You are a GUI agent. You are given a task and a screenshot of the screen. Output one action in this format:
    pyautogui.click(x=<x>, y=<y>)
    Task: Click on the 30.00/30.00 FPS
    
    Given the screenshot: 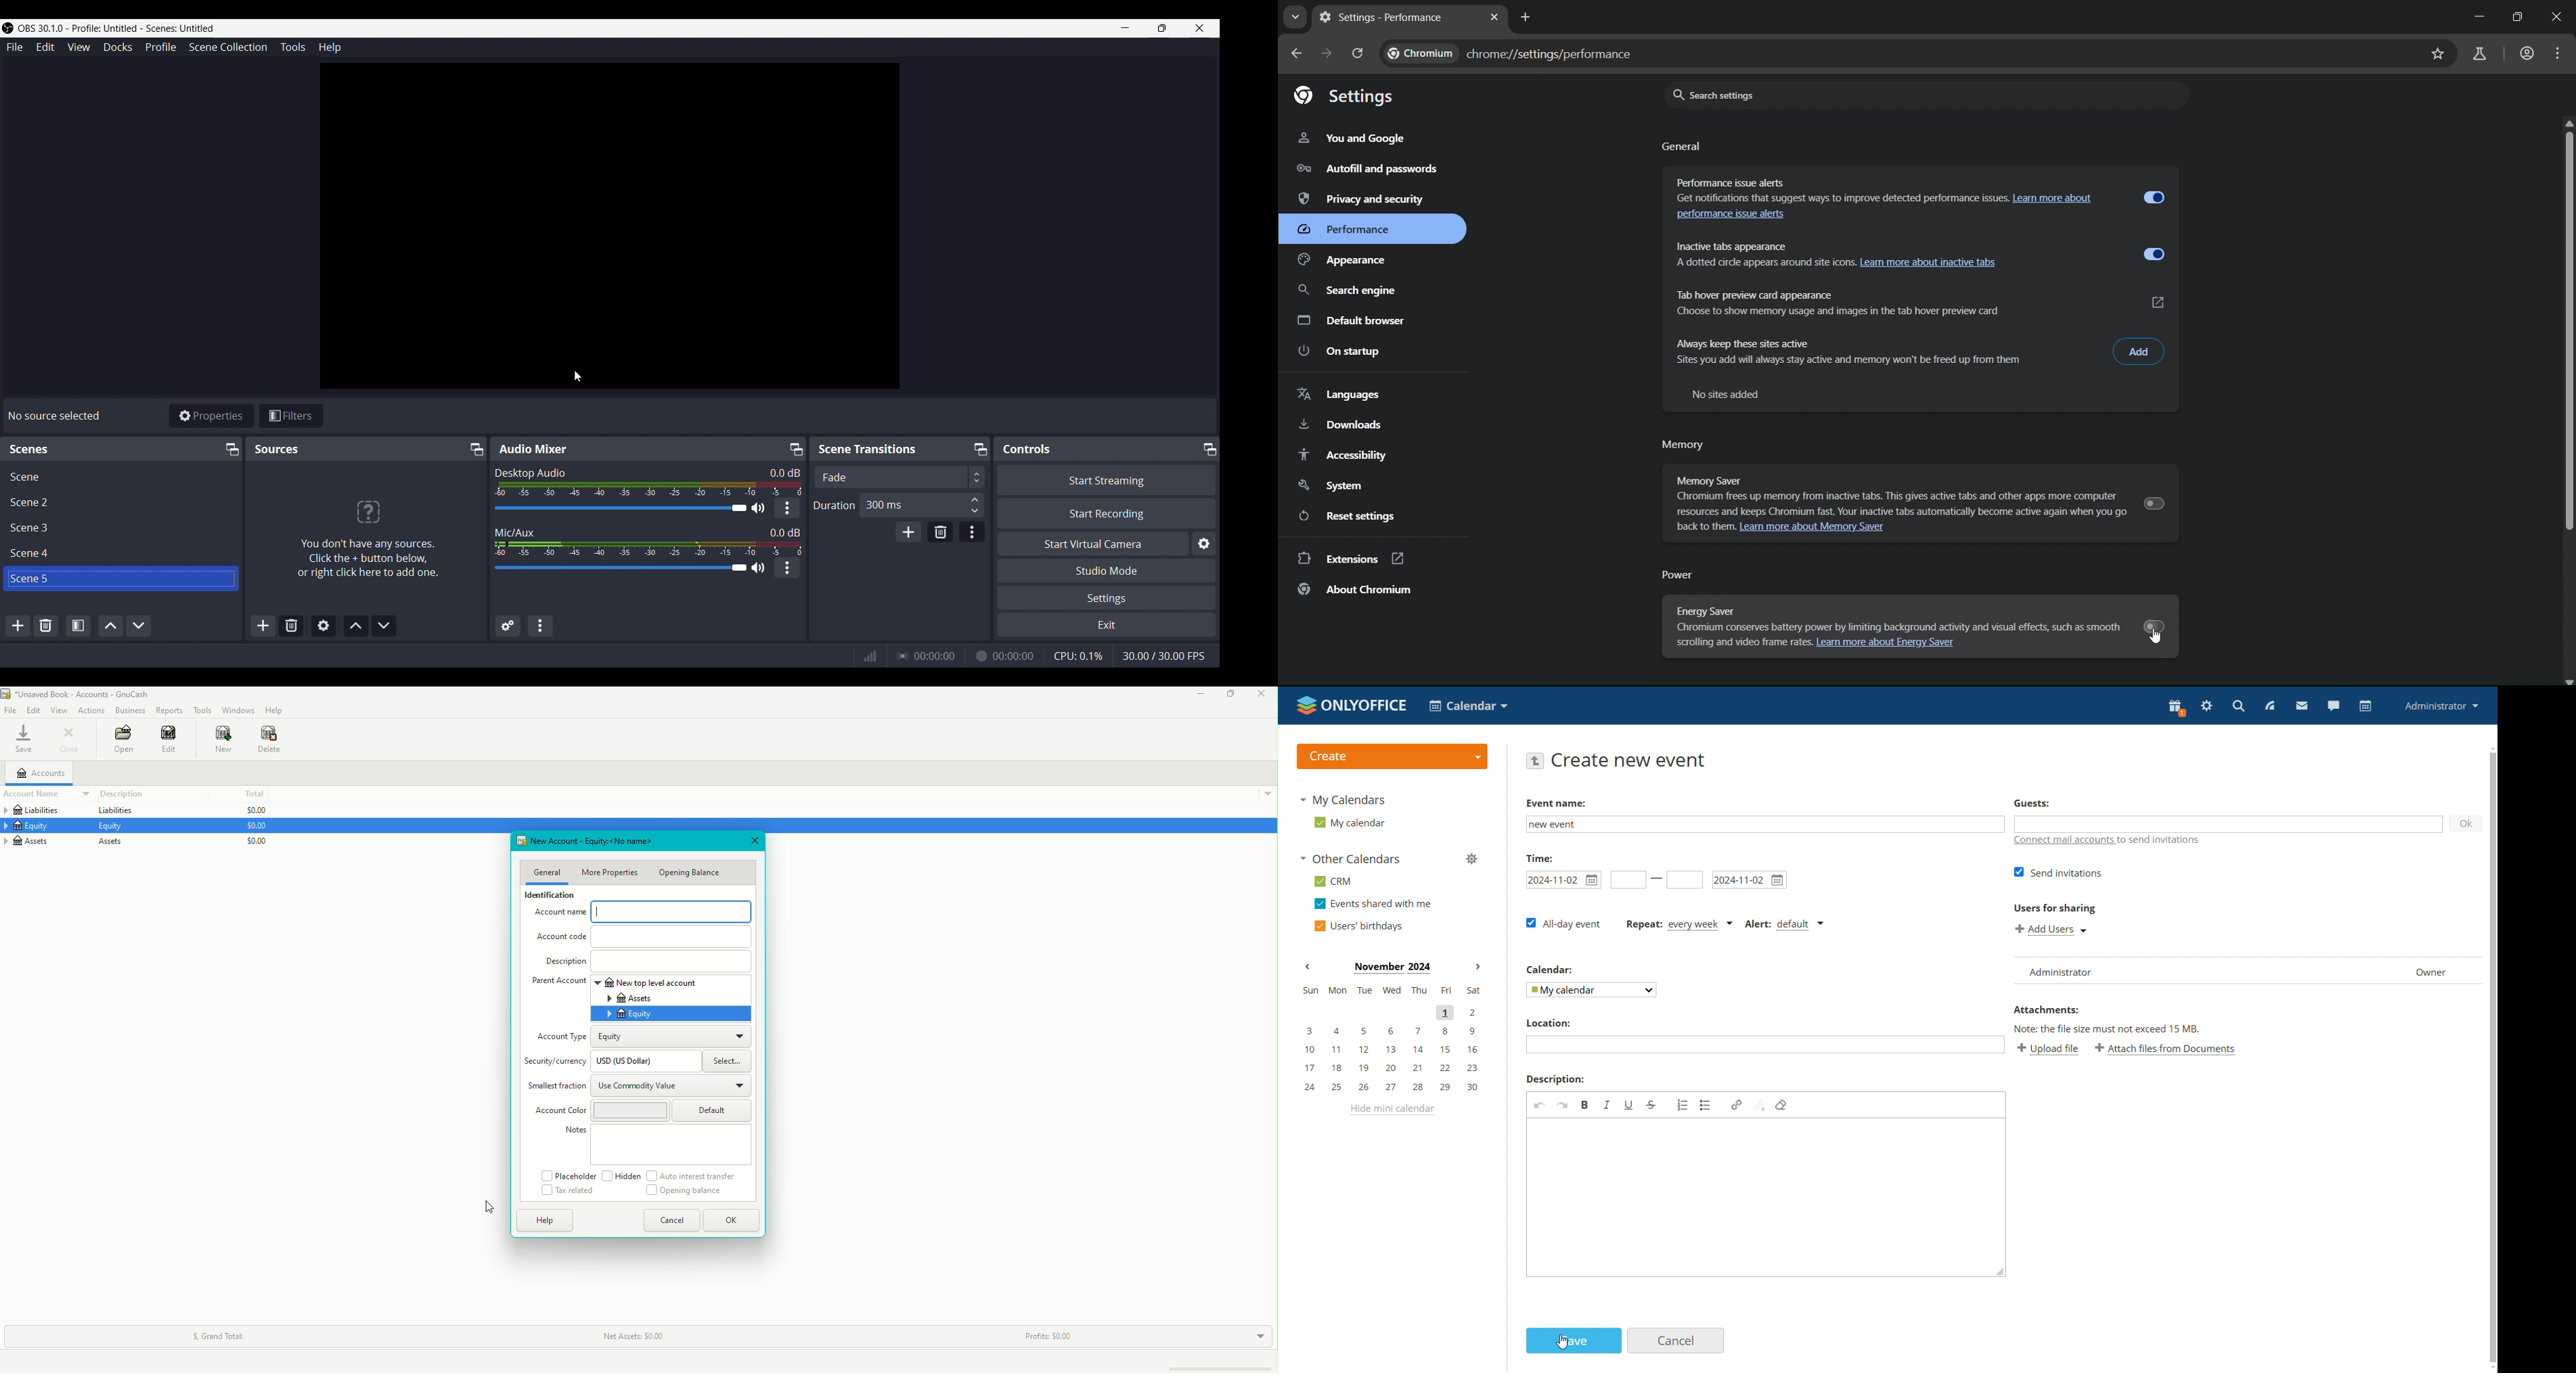 What is the action you would take?
    pyautogui.click(x=1169, y=657)
    